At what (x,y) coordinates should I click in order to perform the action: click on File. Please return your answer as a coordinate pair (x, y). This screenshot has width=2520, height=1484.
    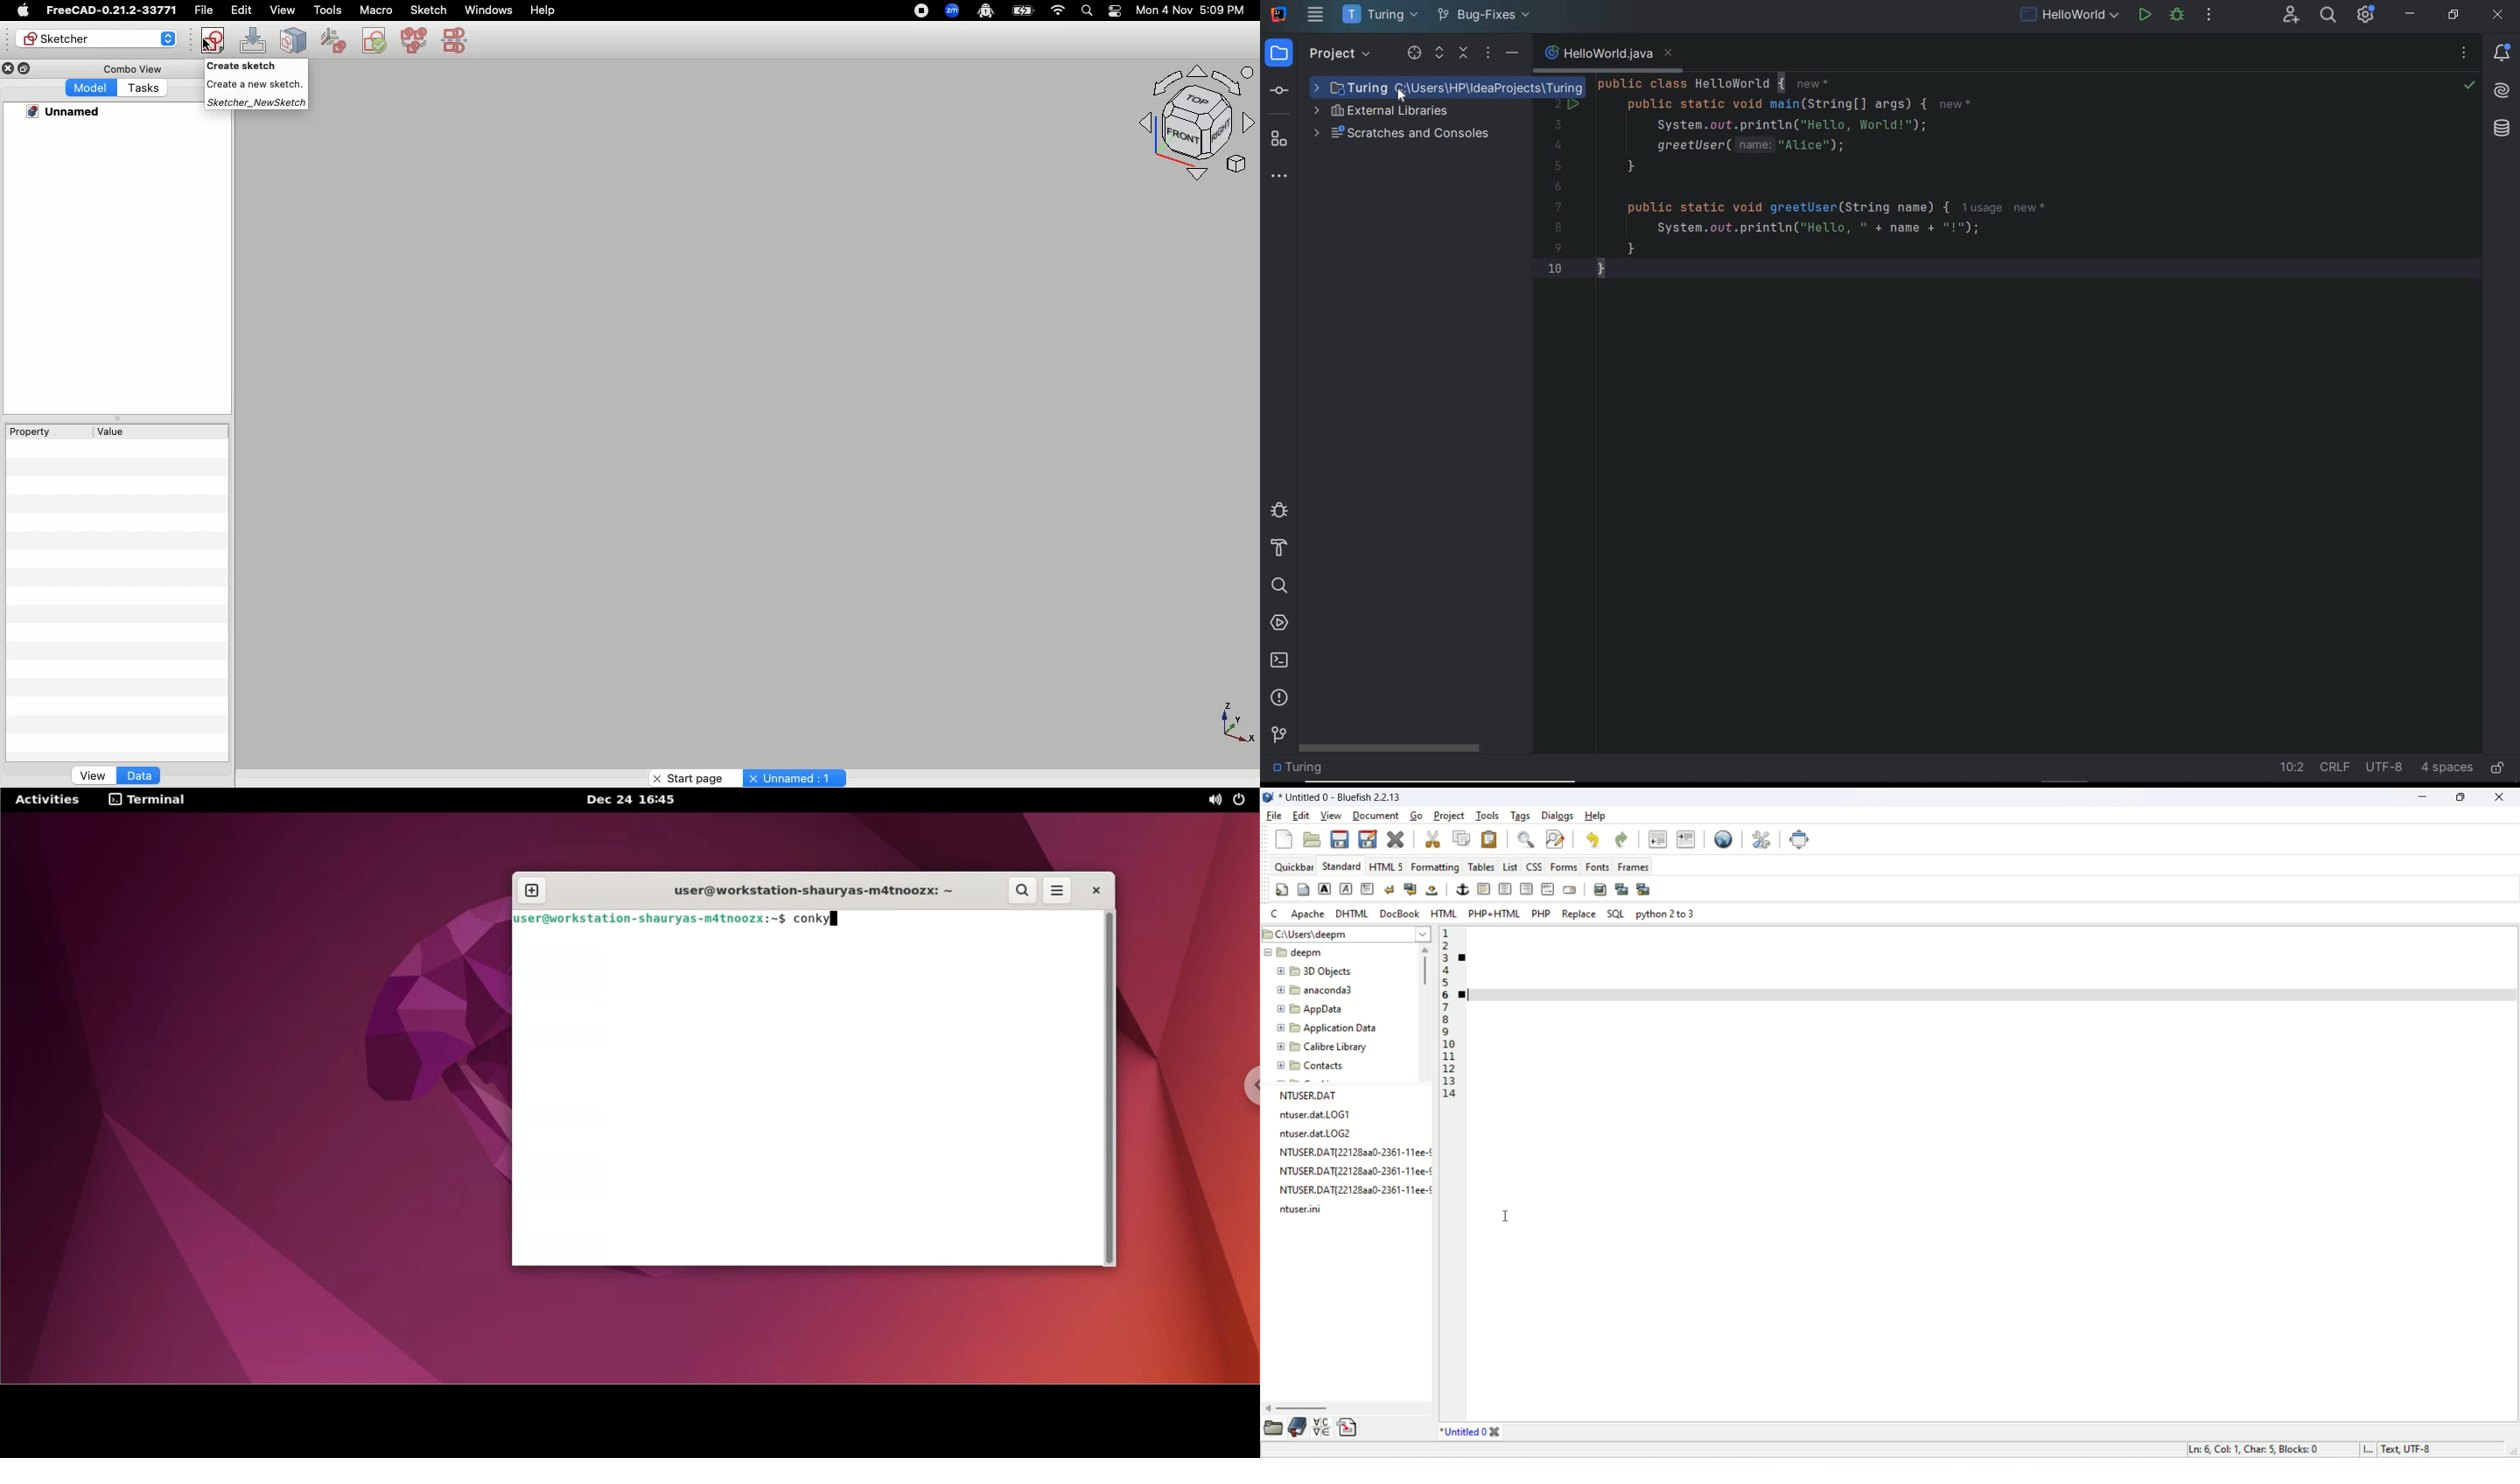
    Looking at the image, I should click on (202, 9).